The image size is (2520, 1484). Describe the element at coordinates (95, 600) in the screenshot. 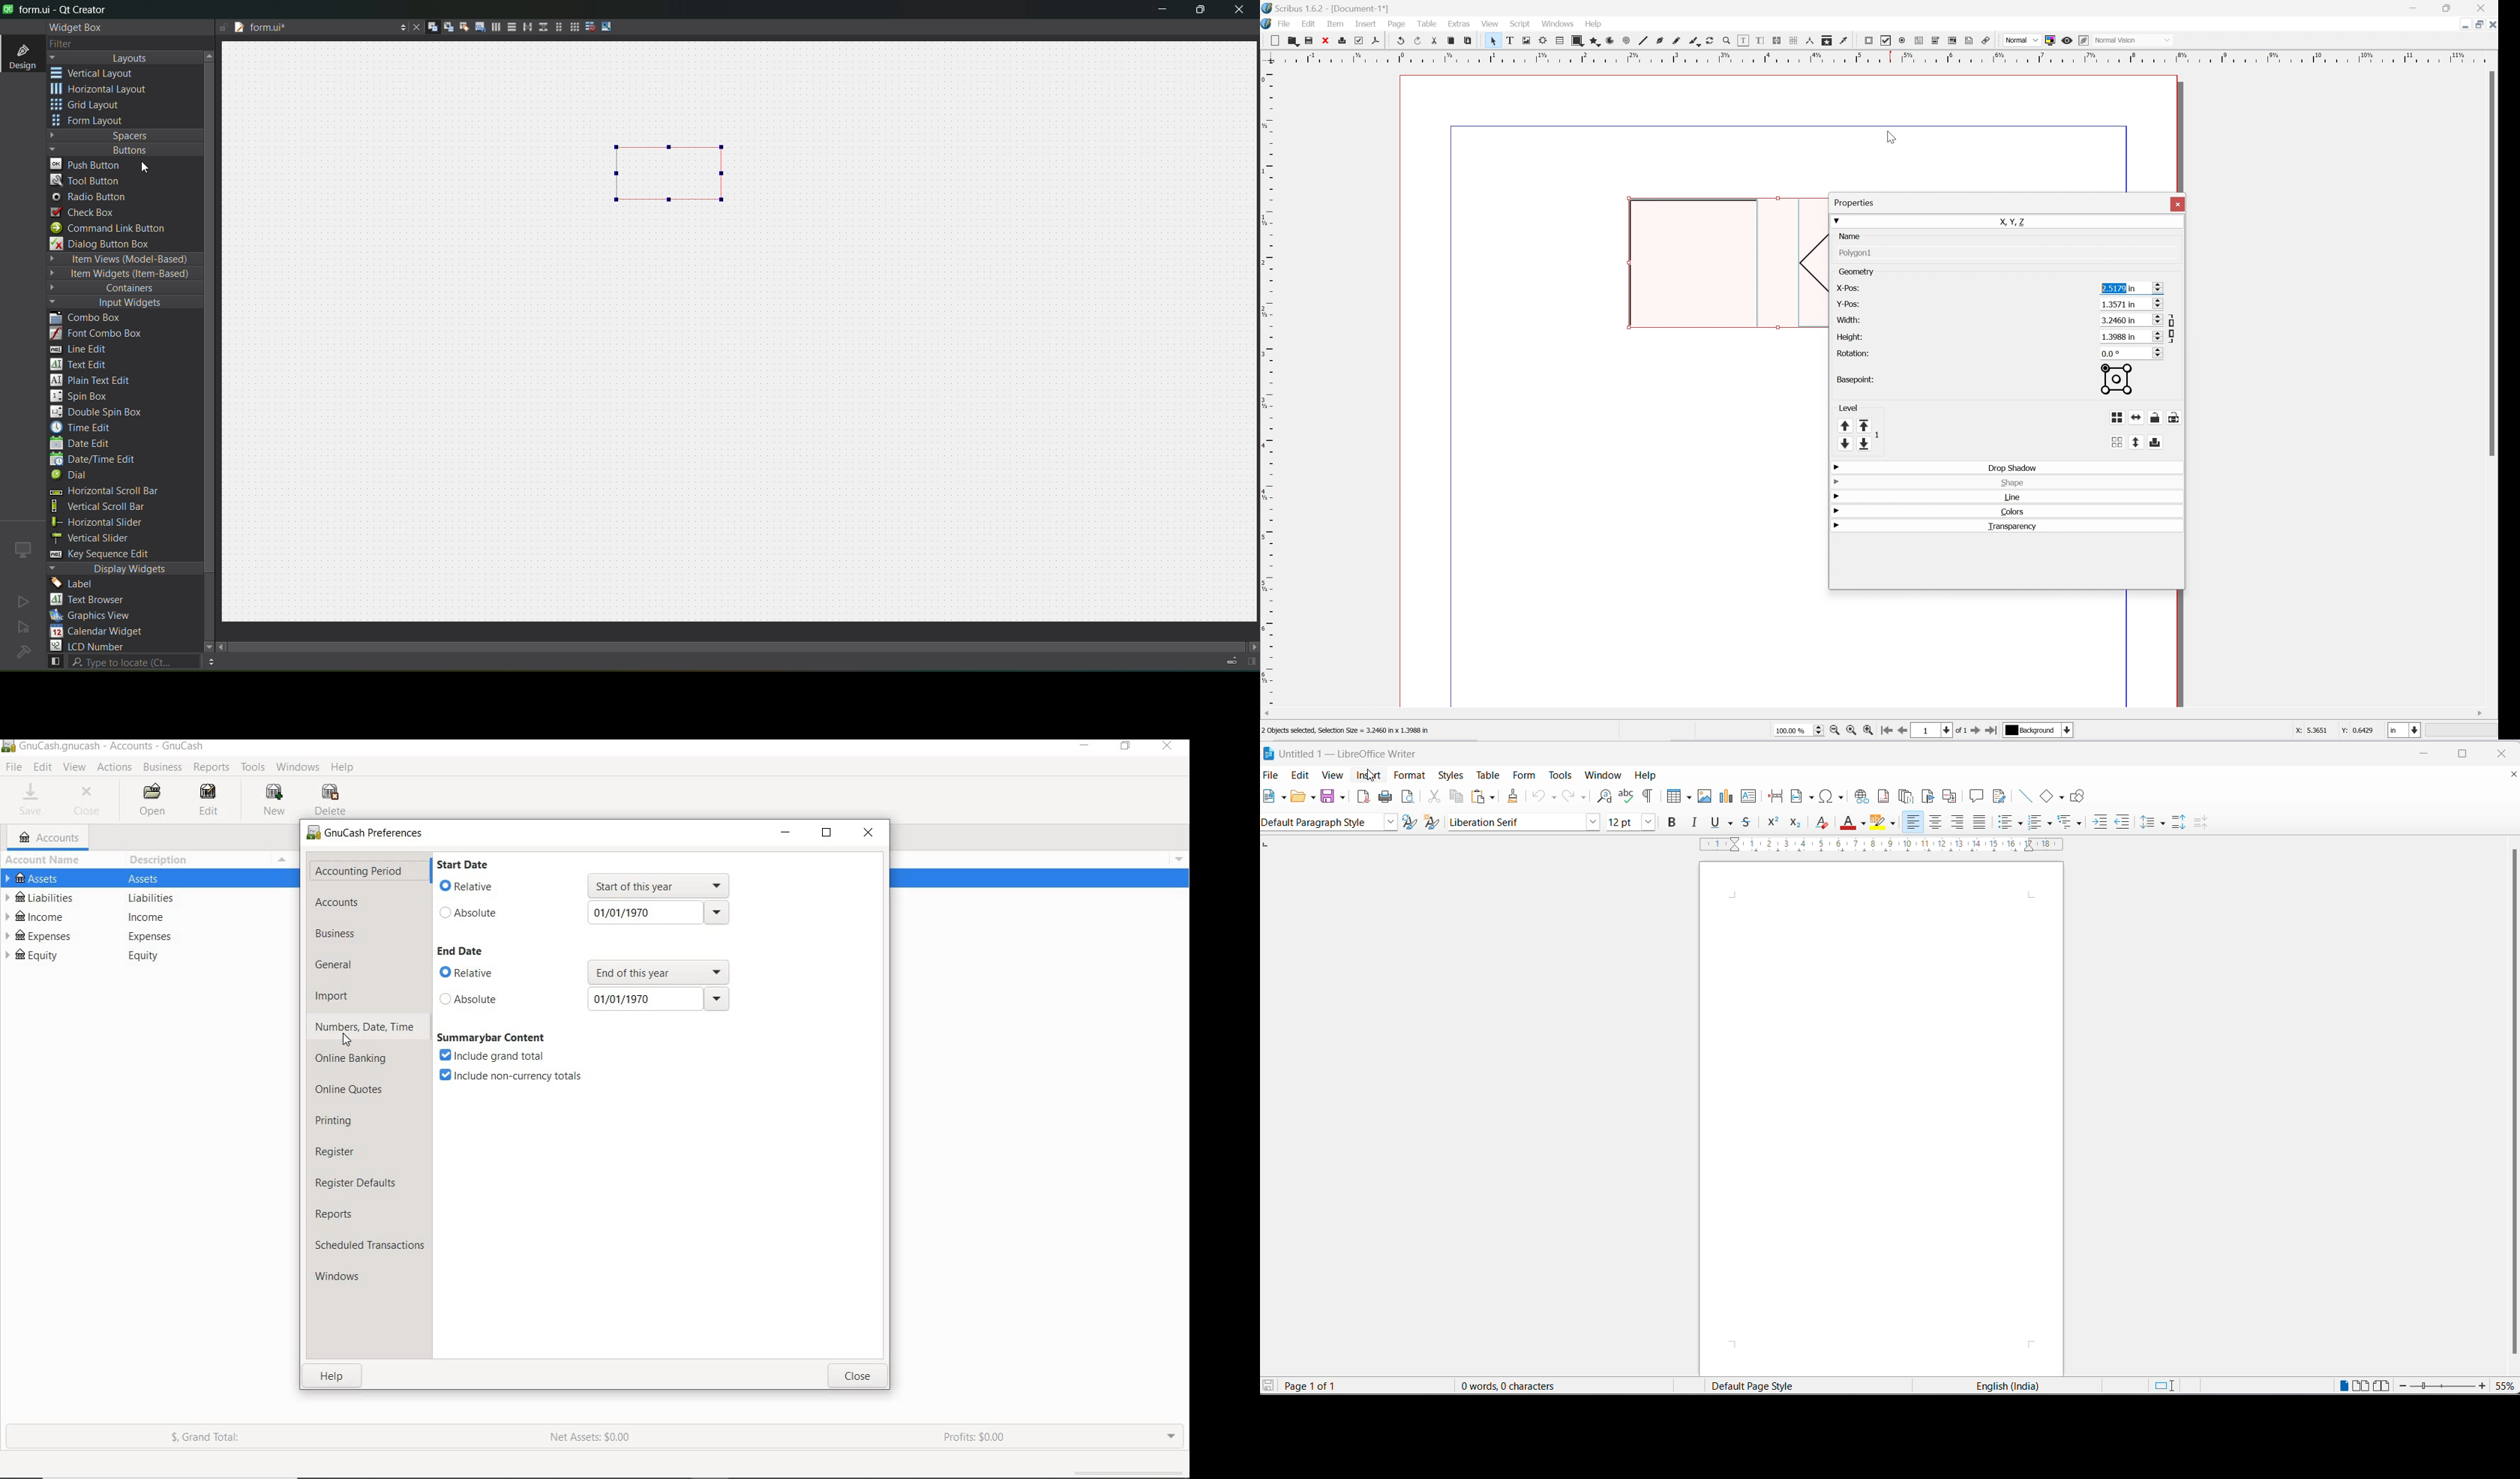

I see `text` at that location.